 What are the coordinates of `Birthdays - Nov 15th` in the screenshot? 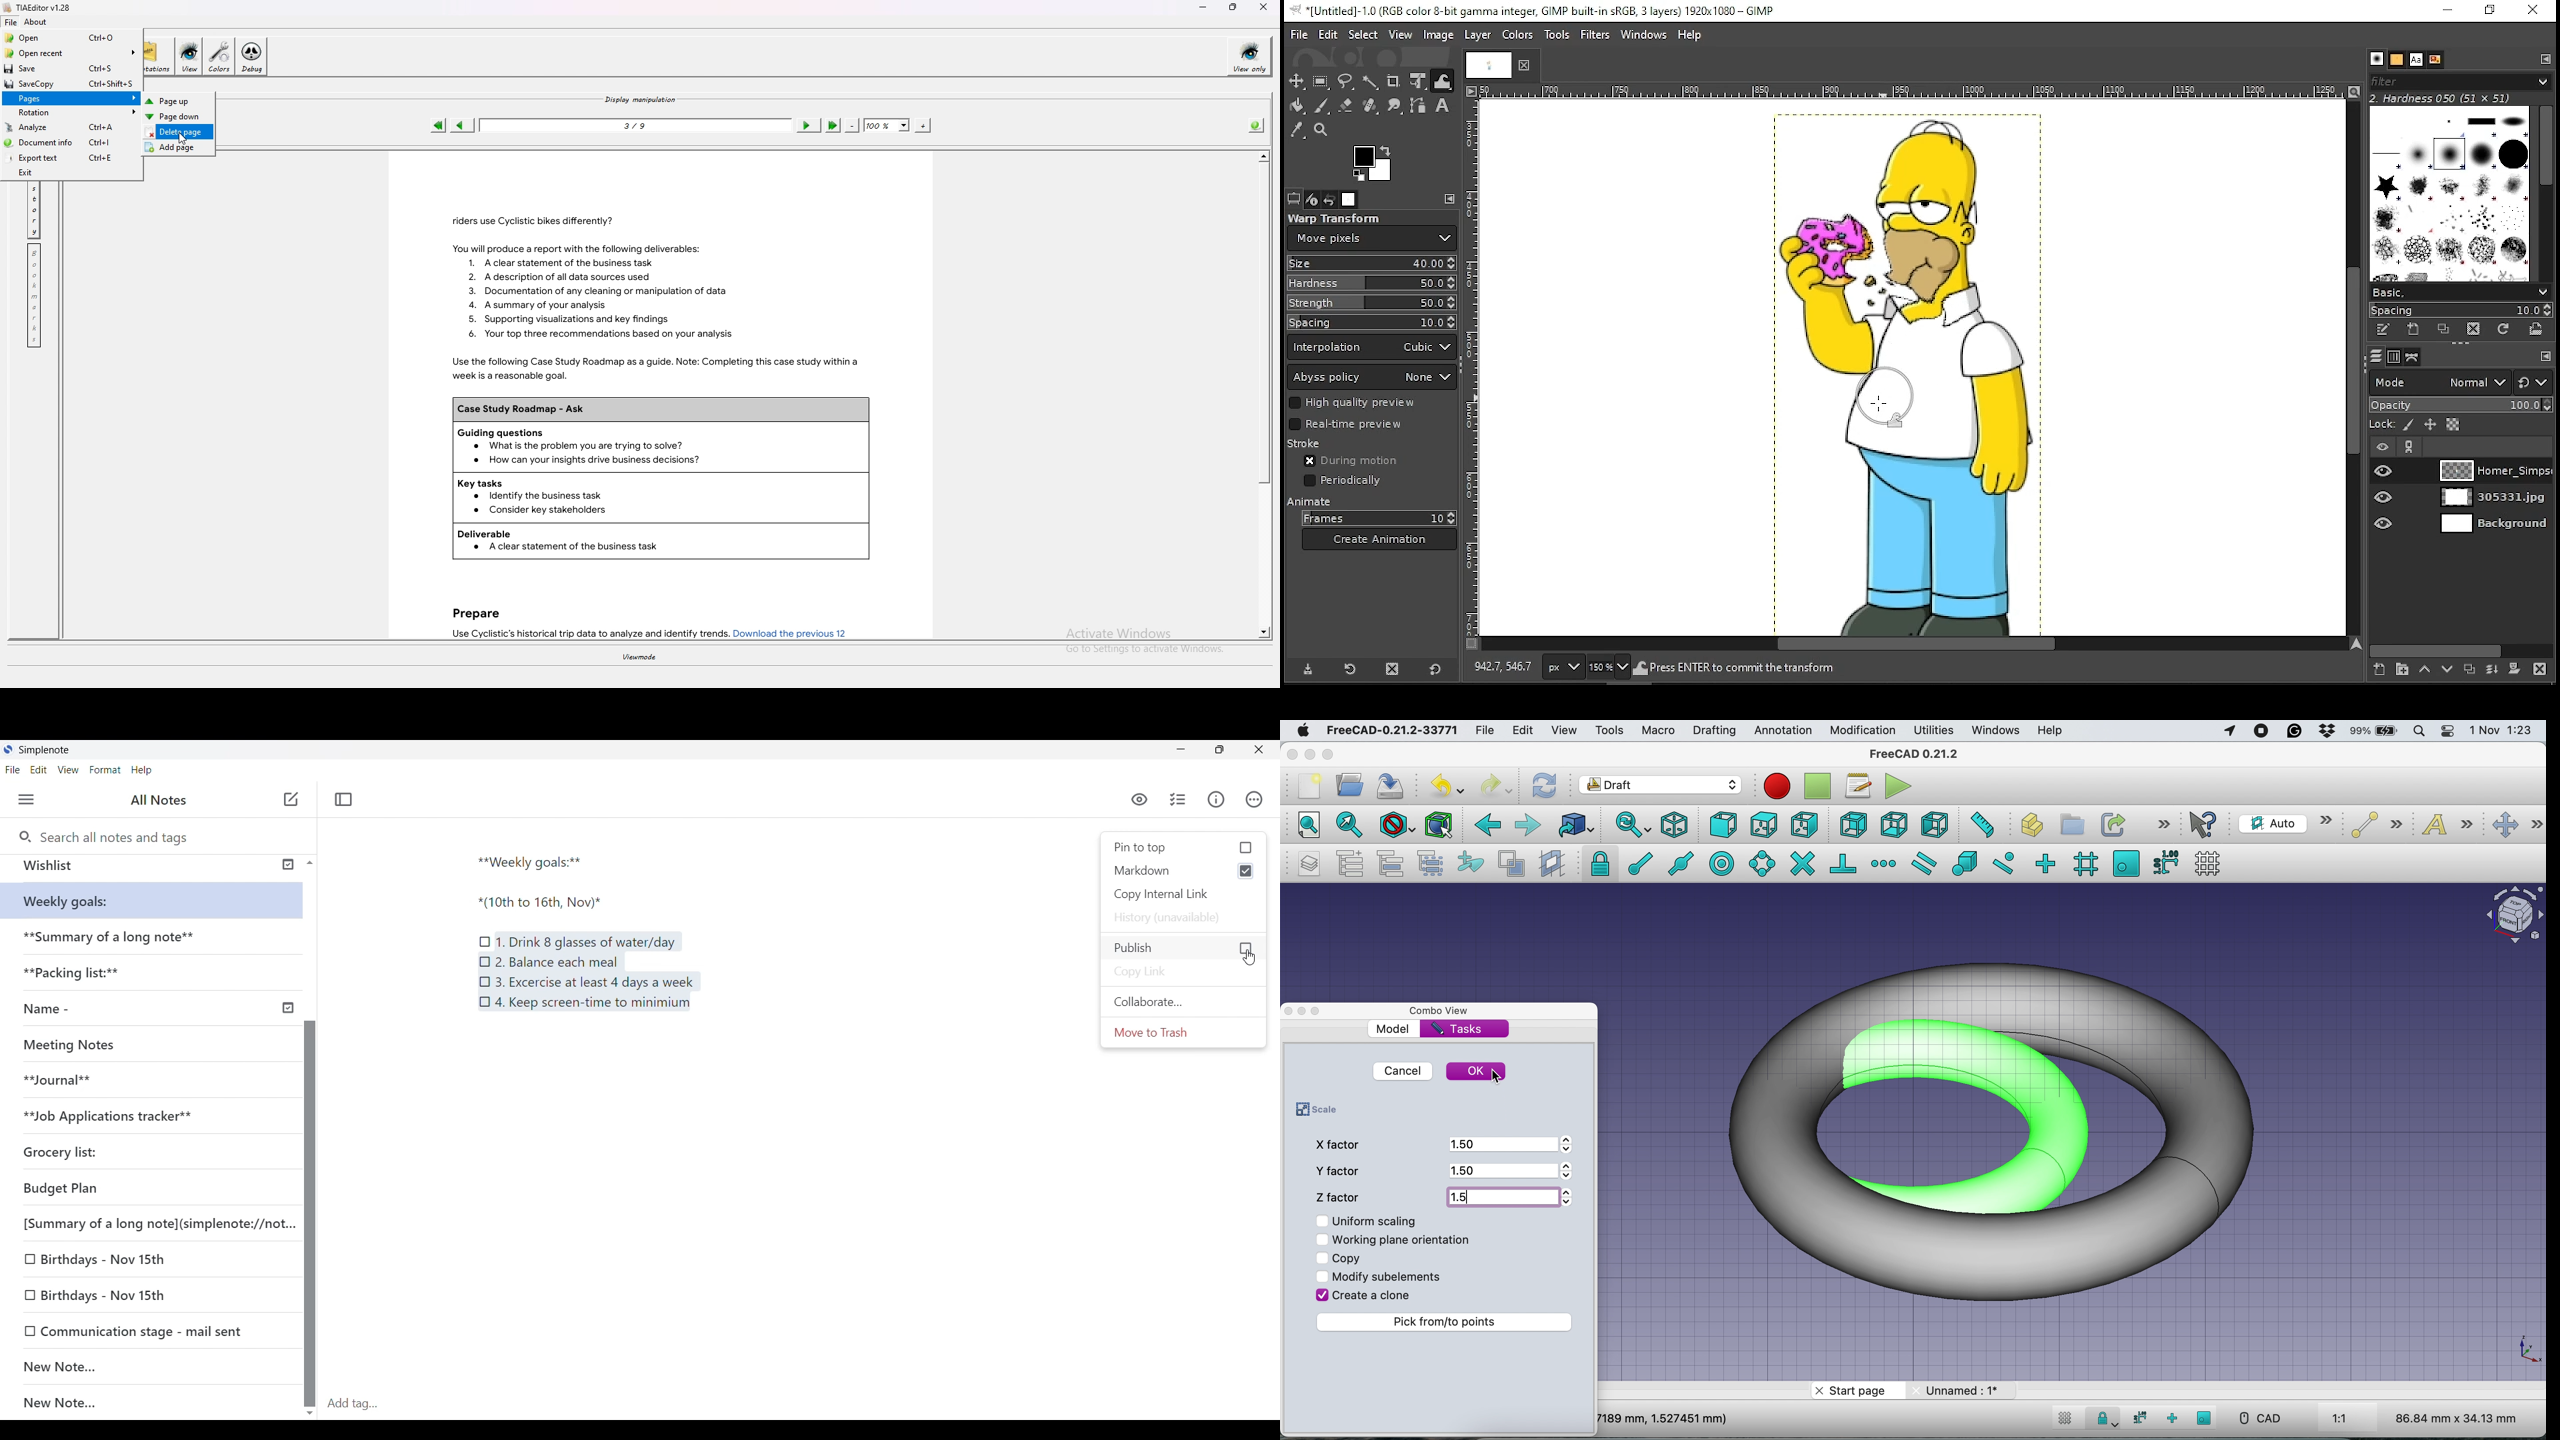 It's located at (145, 1292).